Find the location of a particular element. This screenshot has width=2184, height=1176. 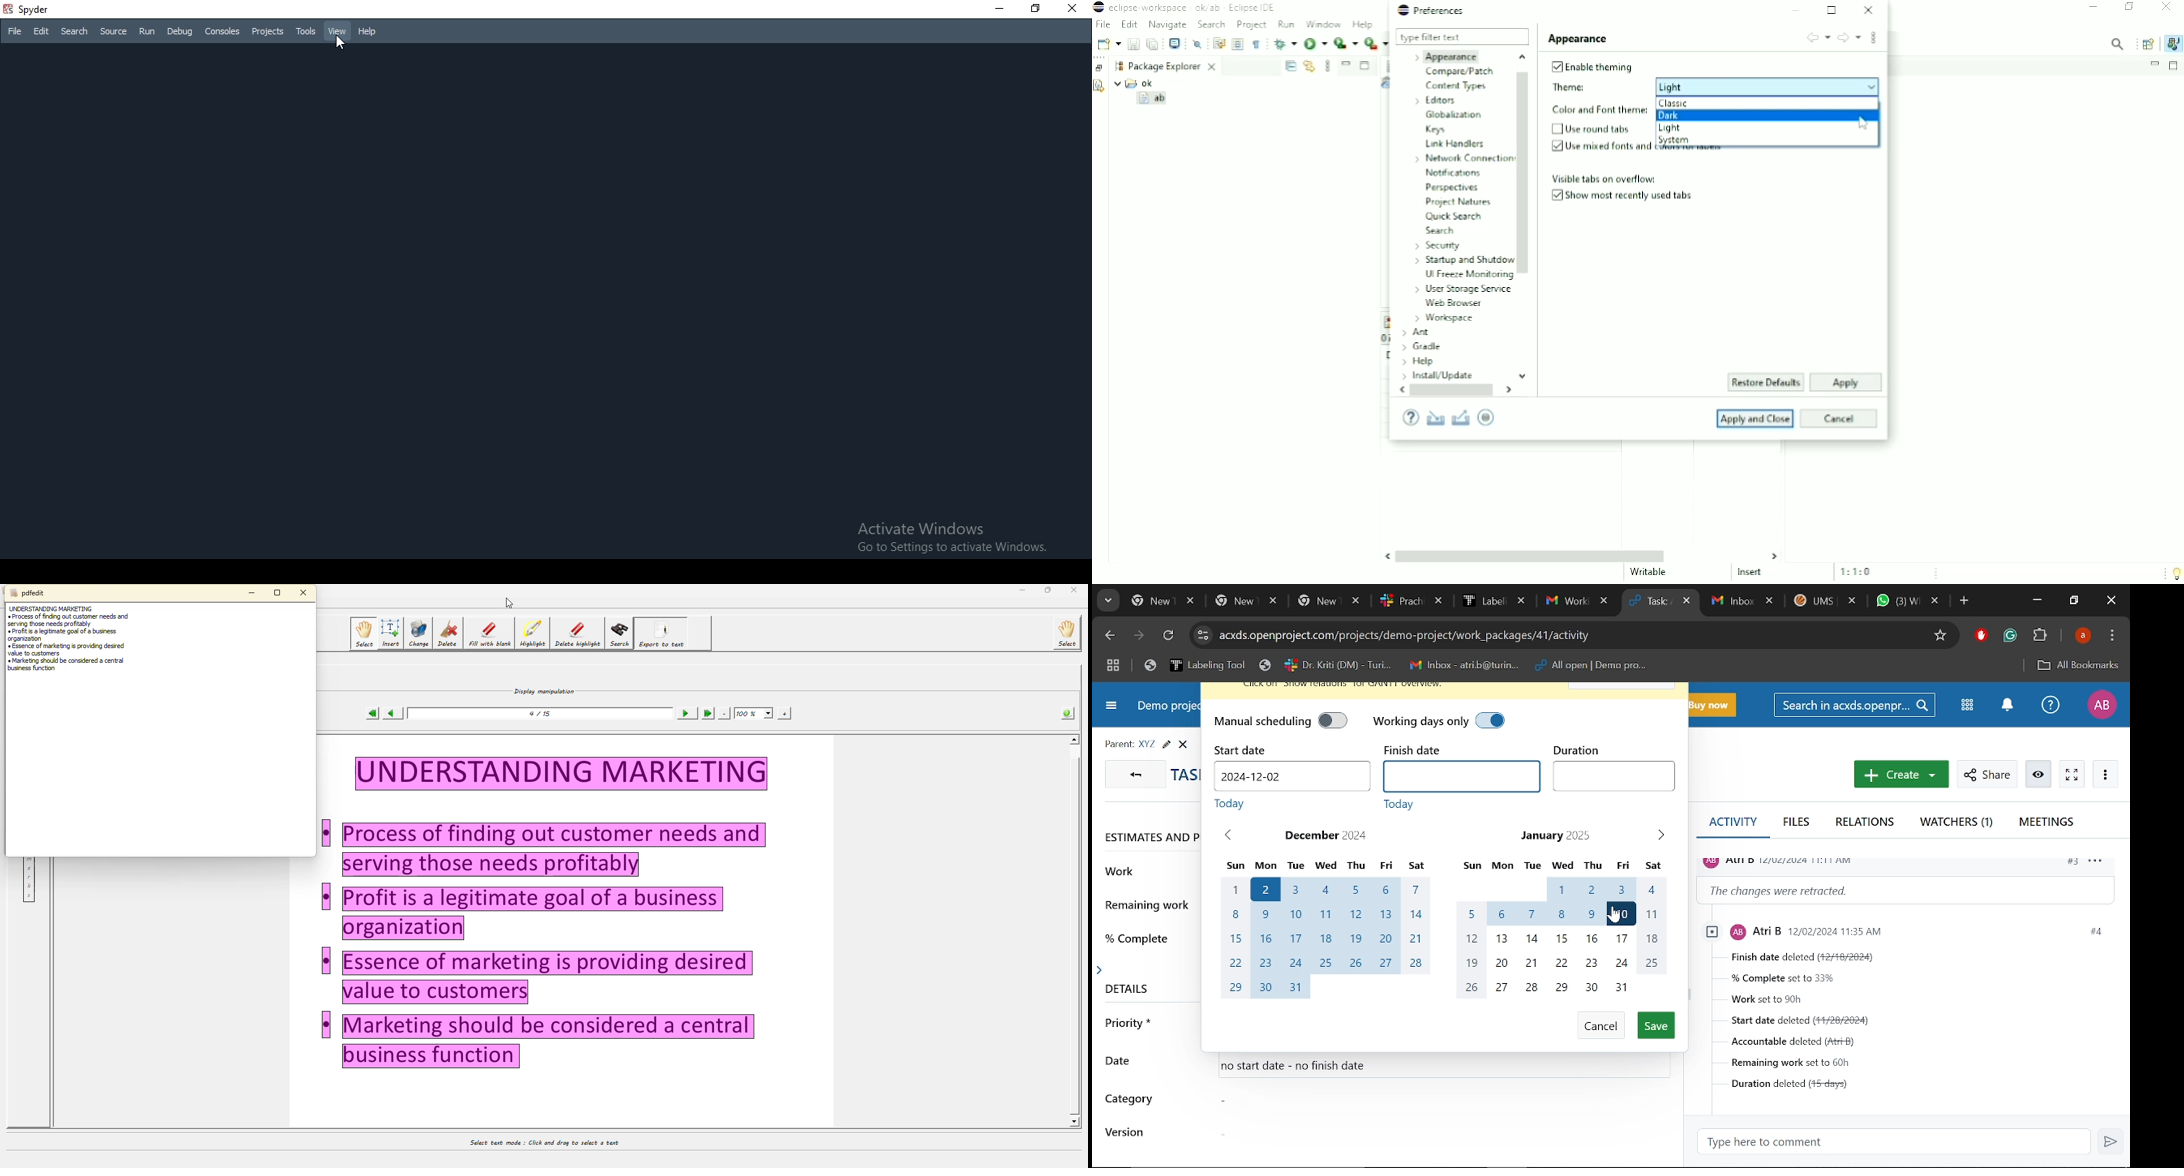

Tools is located at coordinates (307, 30).